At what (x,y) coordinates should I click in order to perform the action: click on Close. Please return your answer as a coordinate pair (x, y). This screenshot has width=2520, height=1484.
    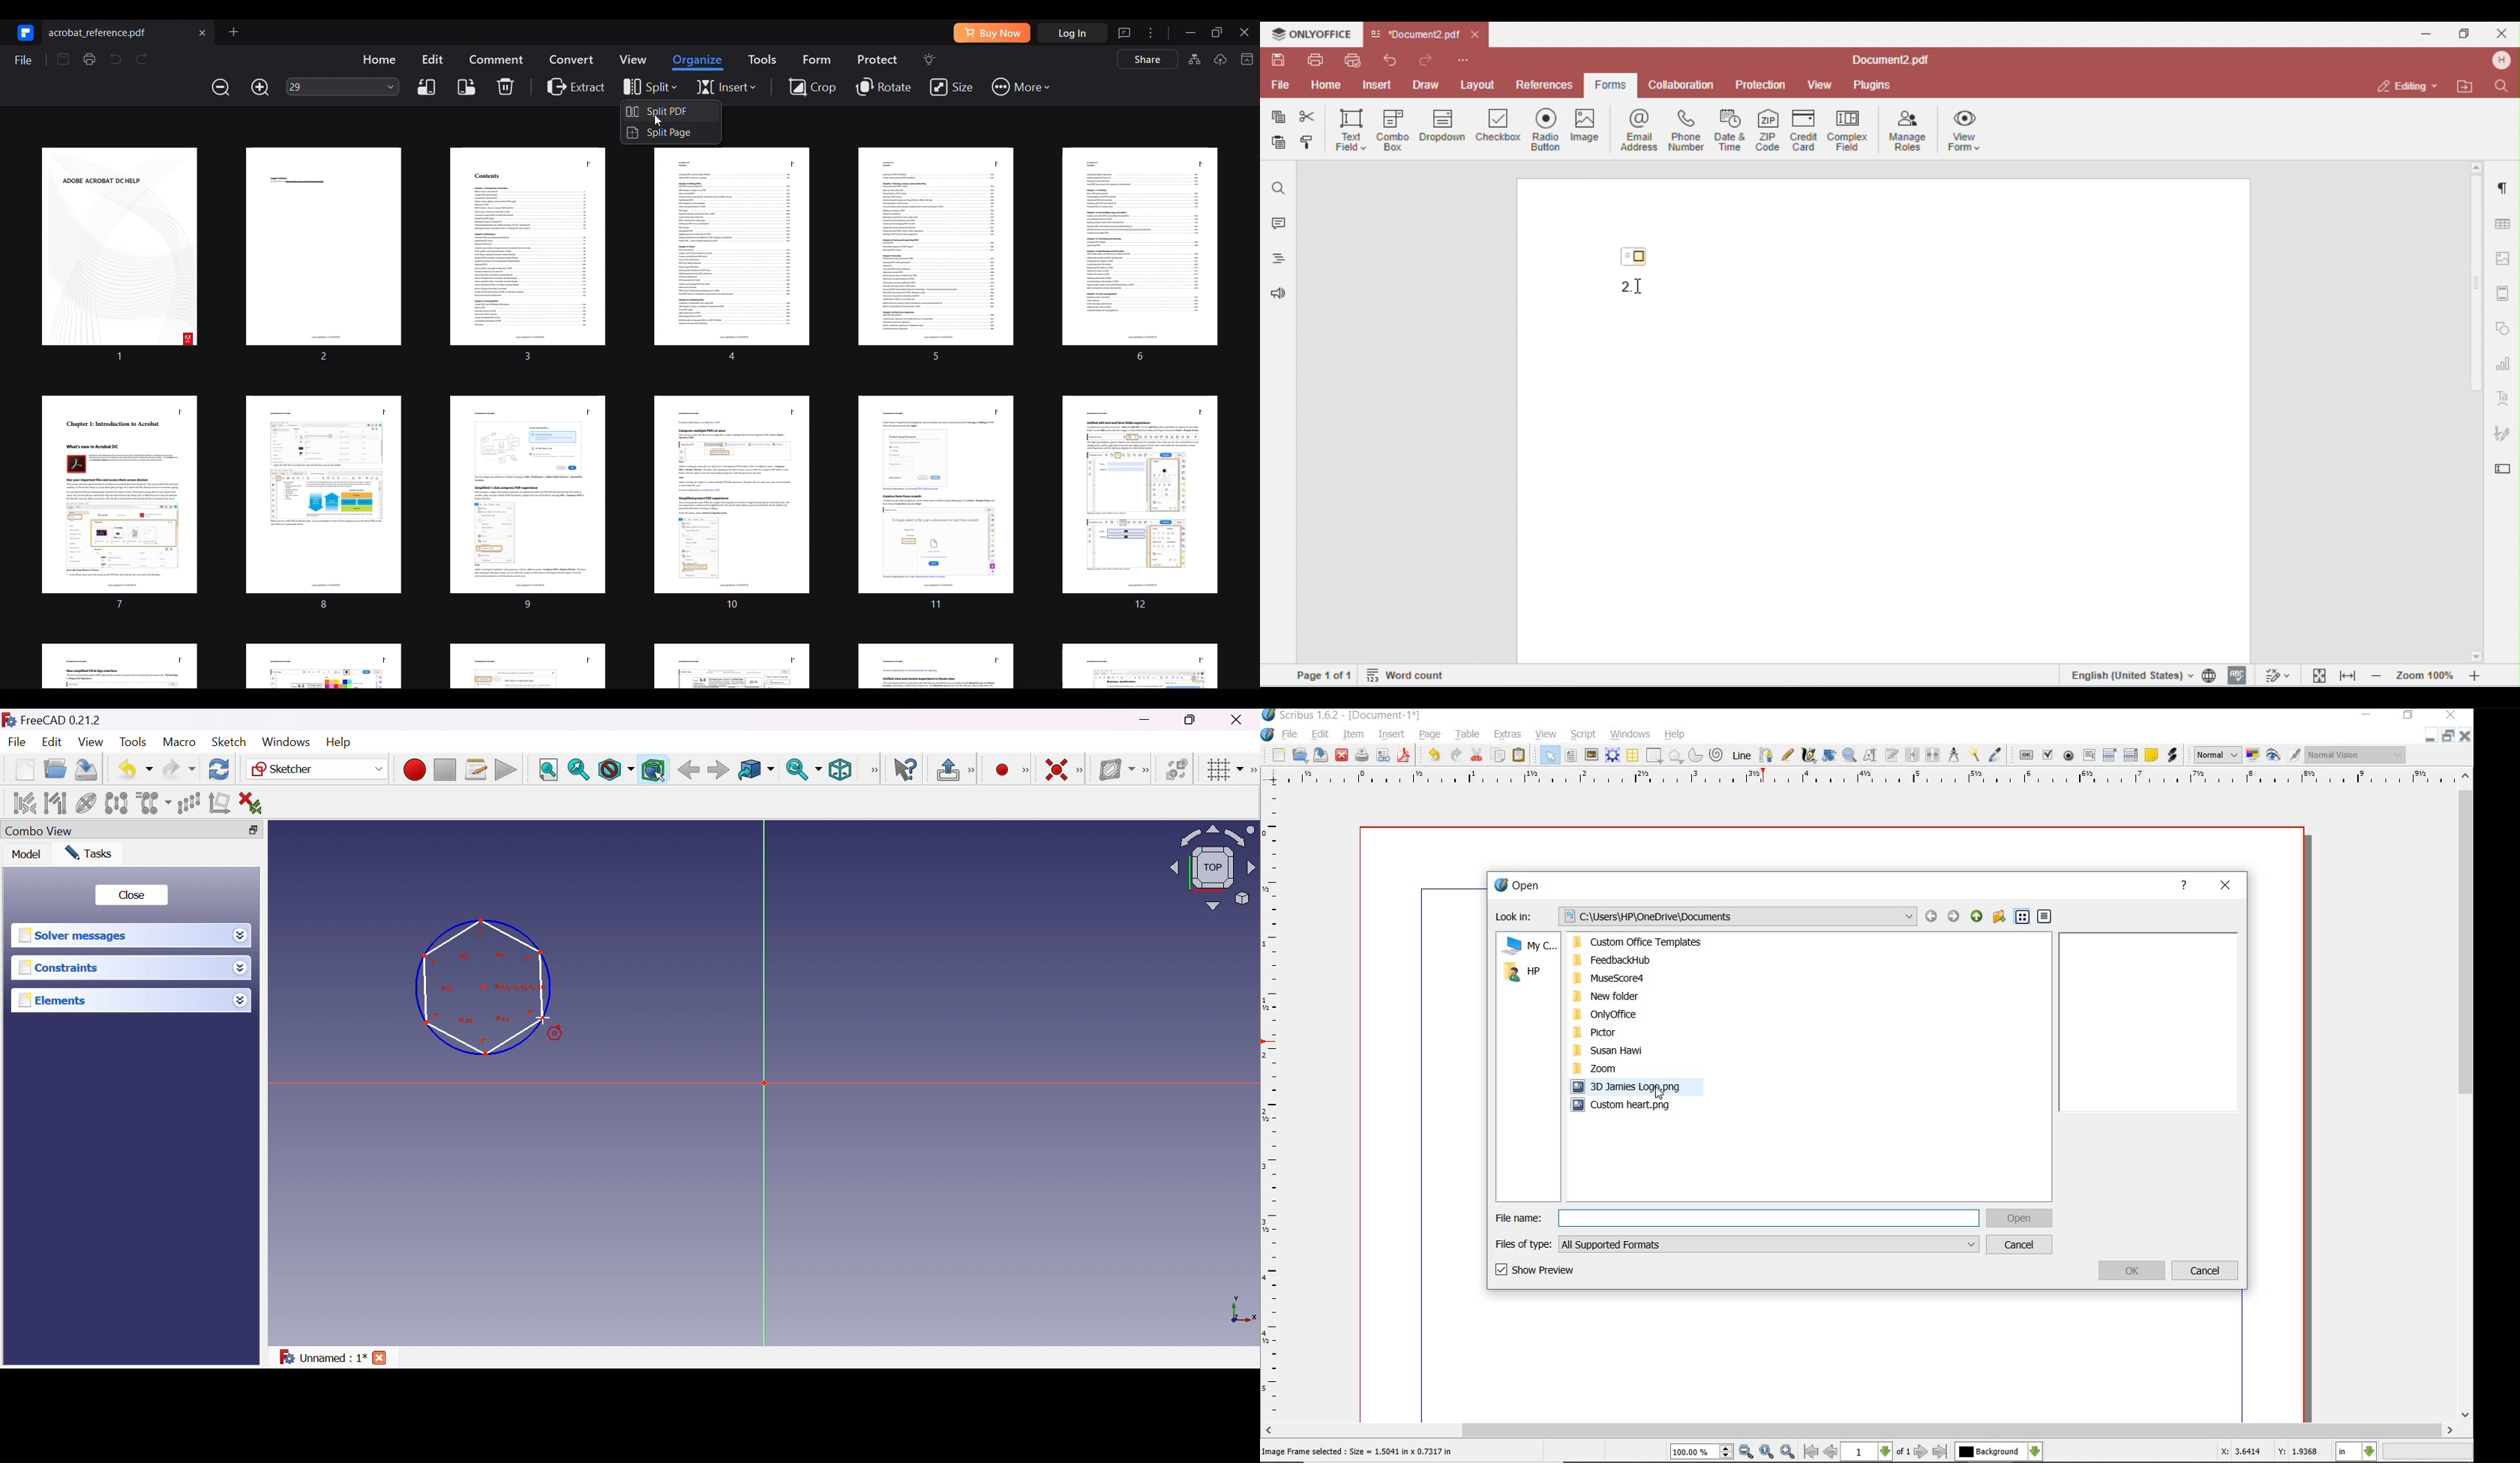
    Looking at the image, I should click on (381, 1360).